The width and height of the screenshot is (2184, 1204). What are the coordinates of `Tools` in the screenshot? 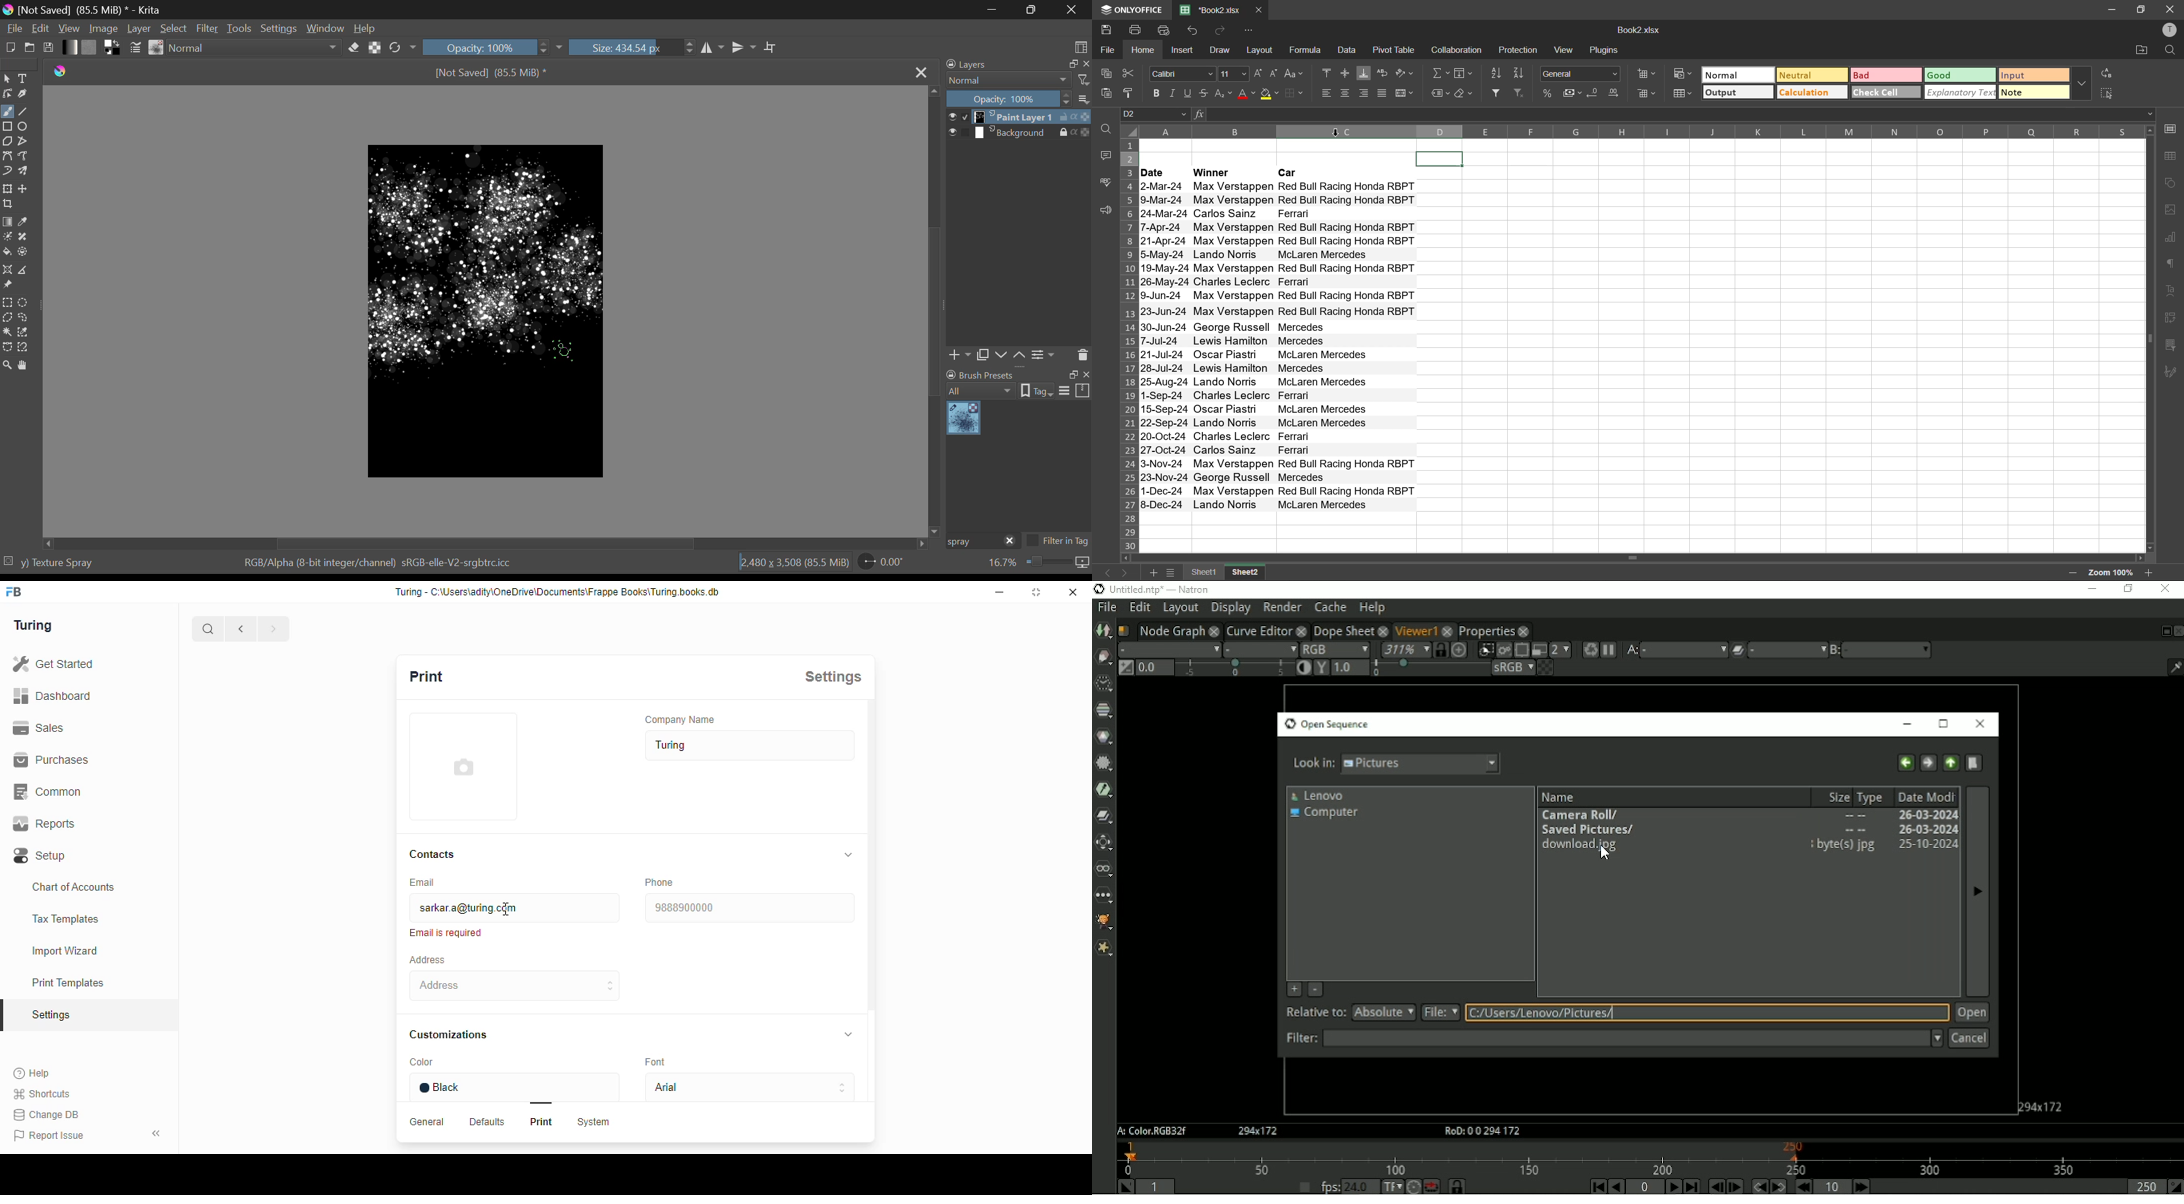 It's located at (241, 28).